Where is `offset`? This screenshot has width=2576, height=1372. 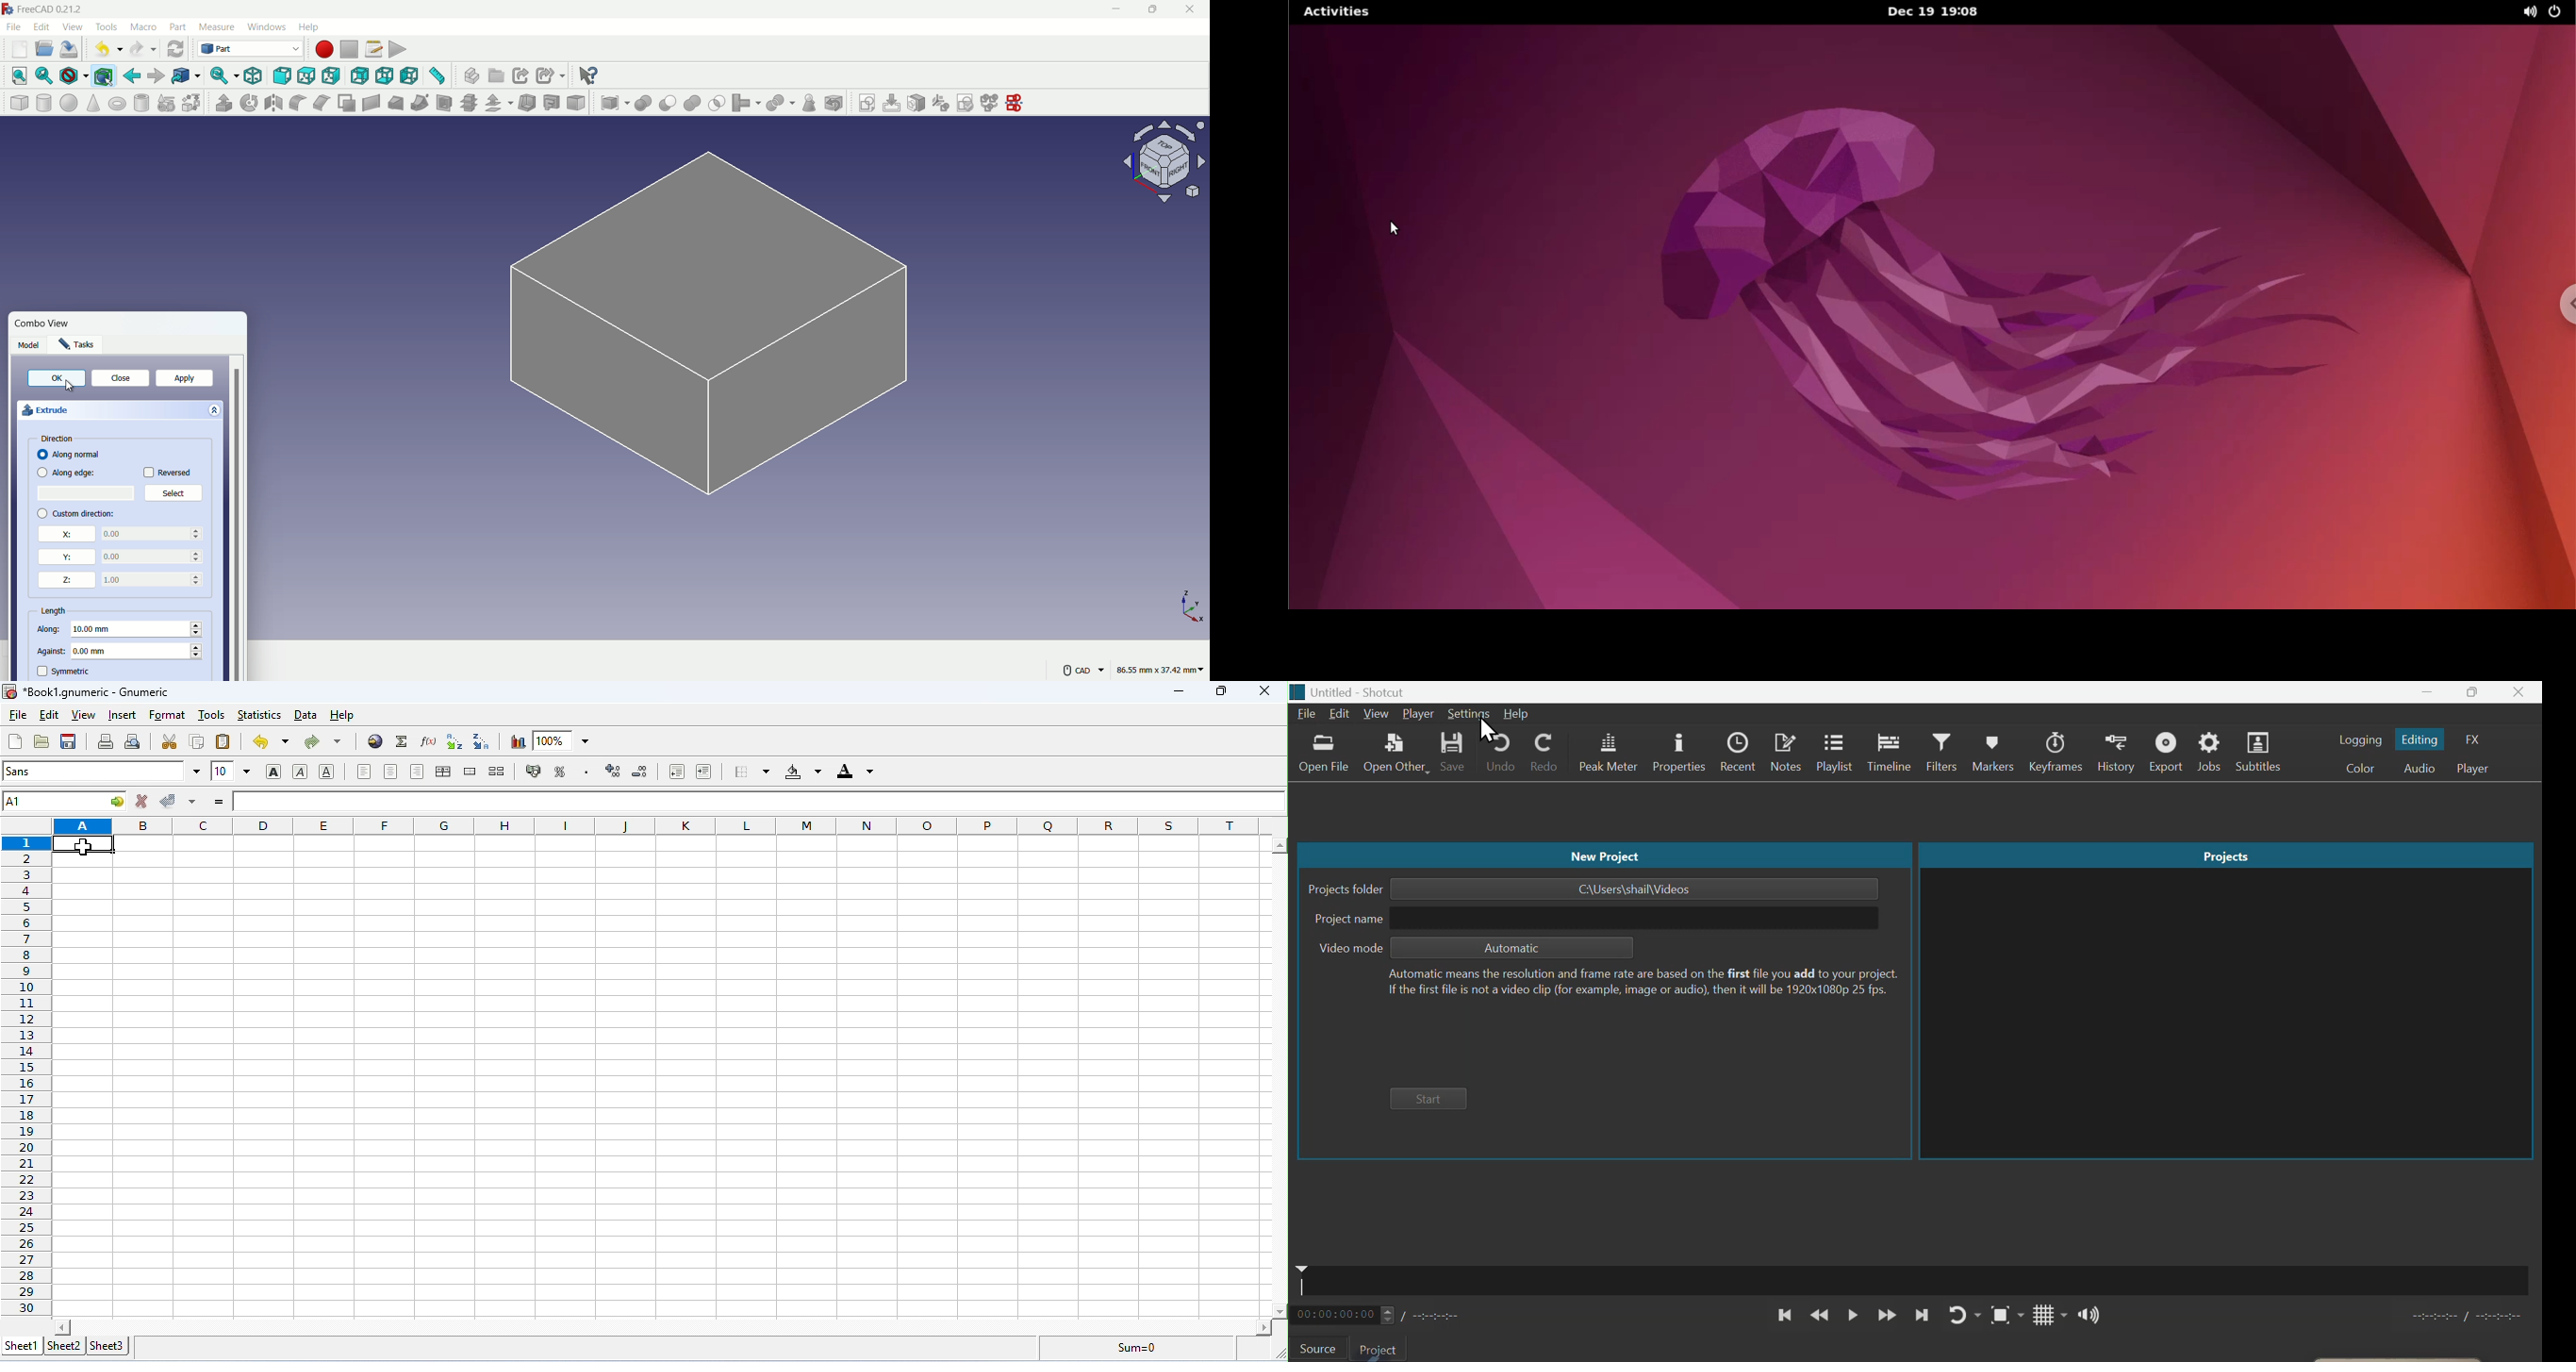 offset is located at coordinates (500, 104).